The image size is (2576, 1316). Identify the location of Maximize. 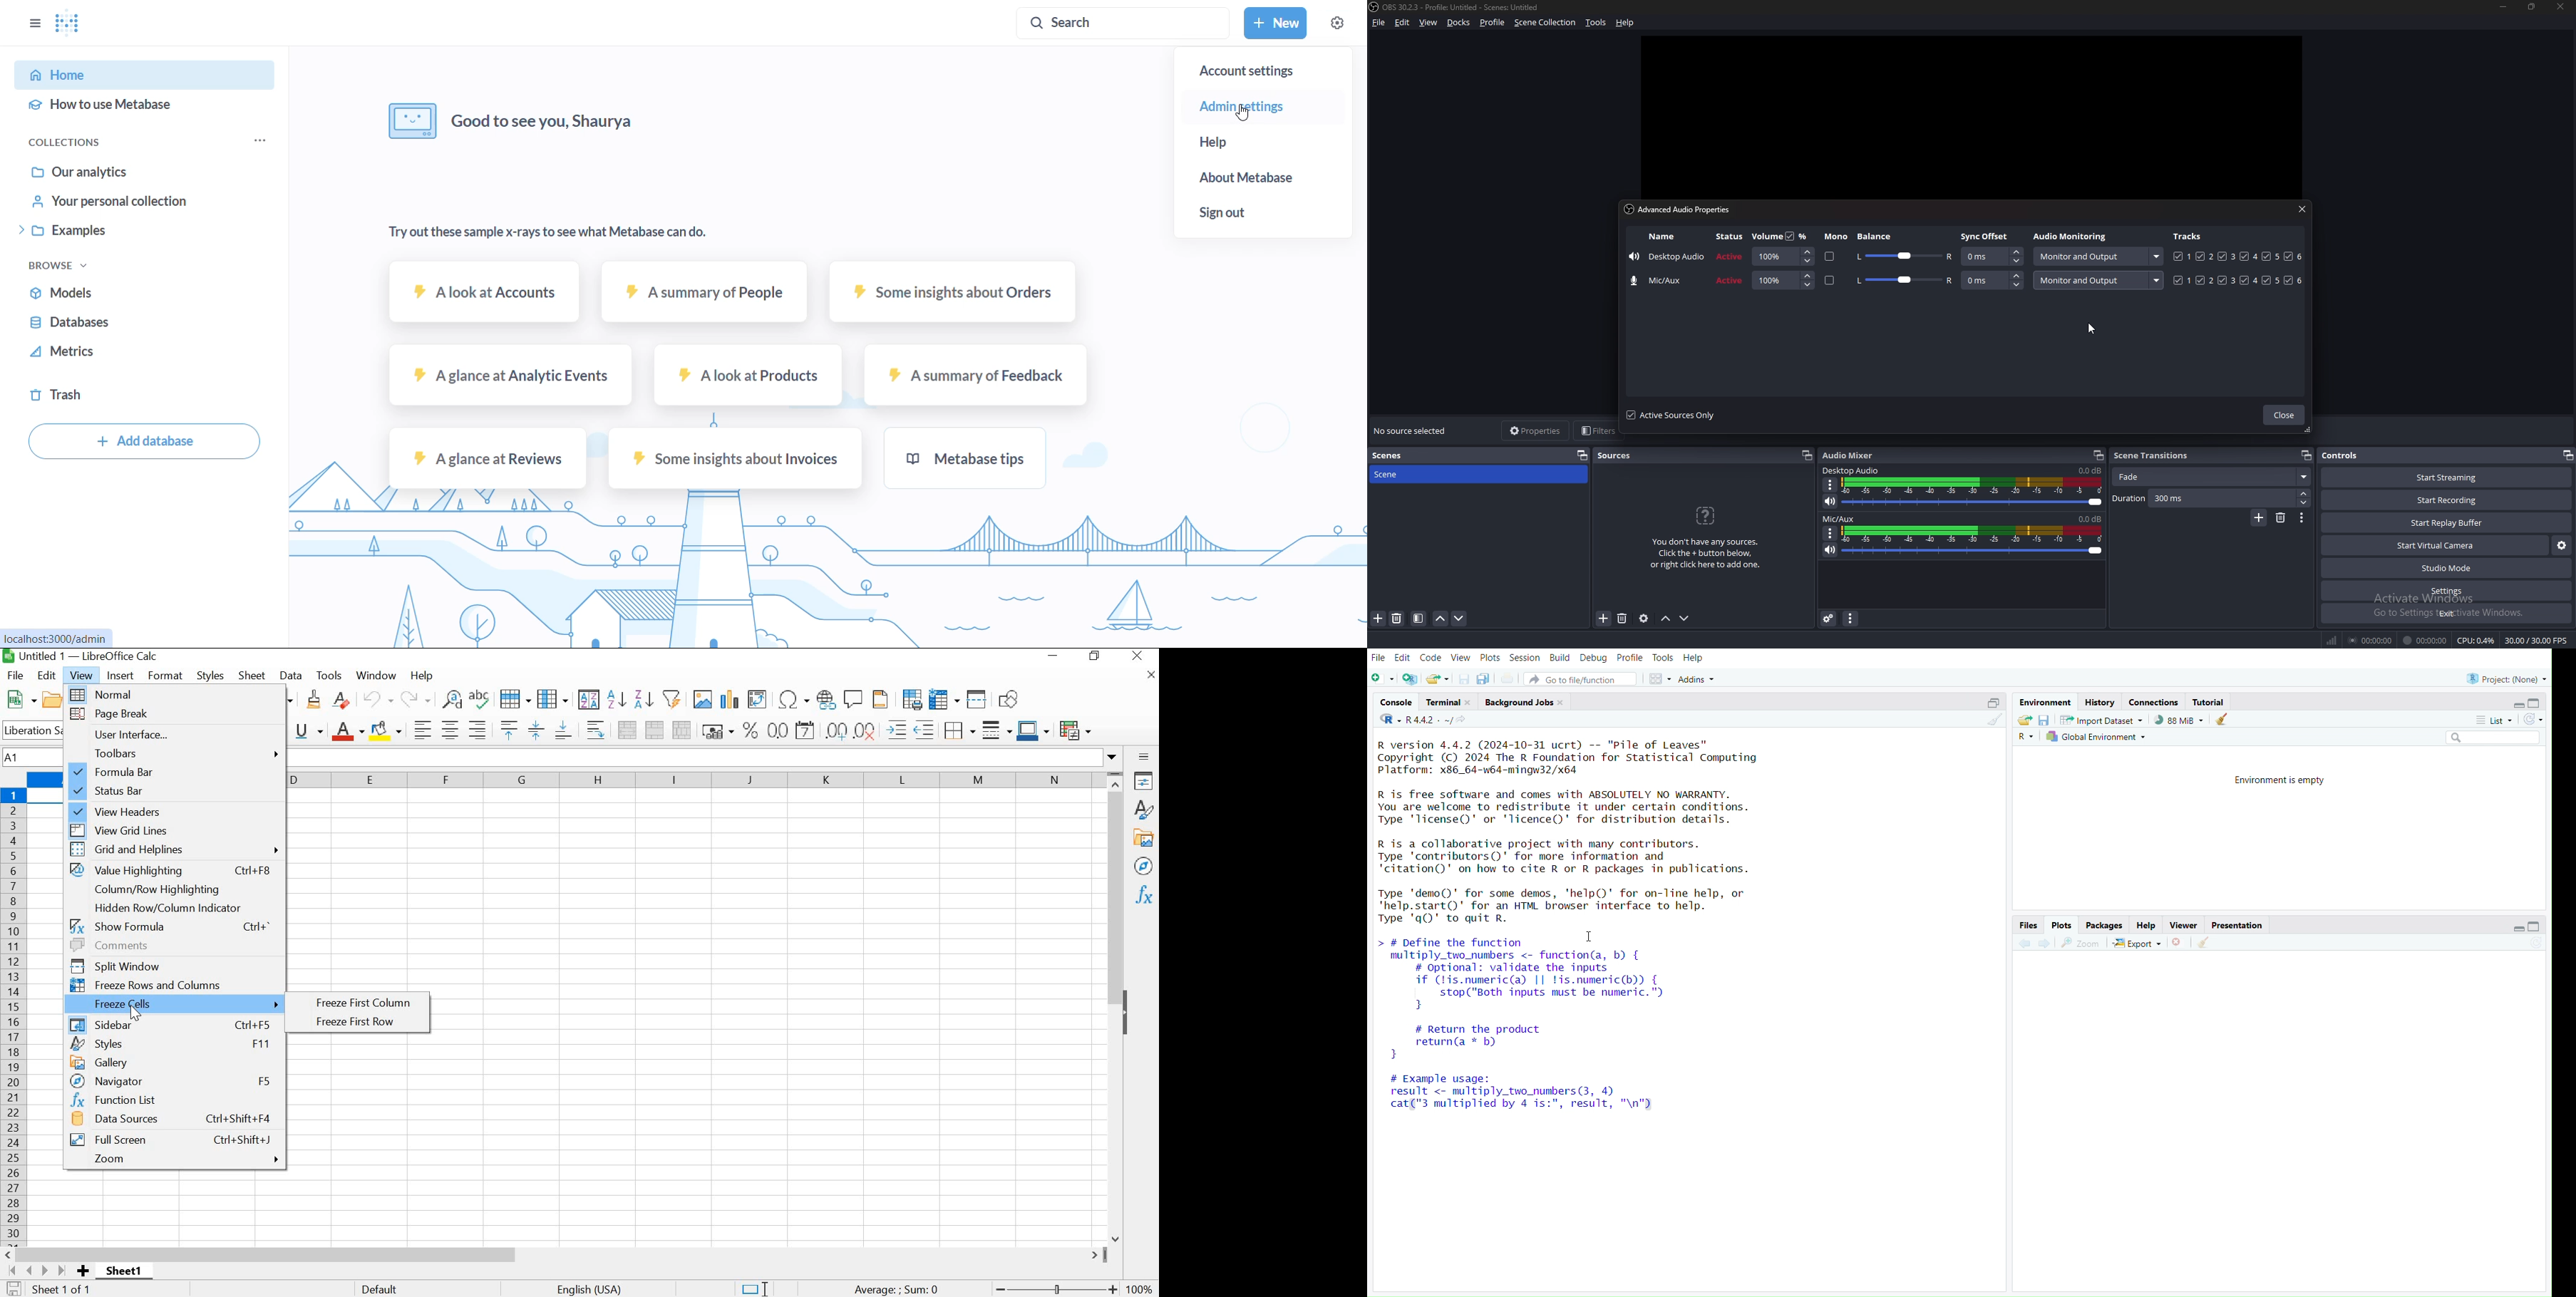
(2540, 926).